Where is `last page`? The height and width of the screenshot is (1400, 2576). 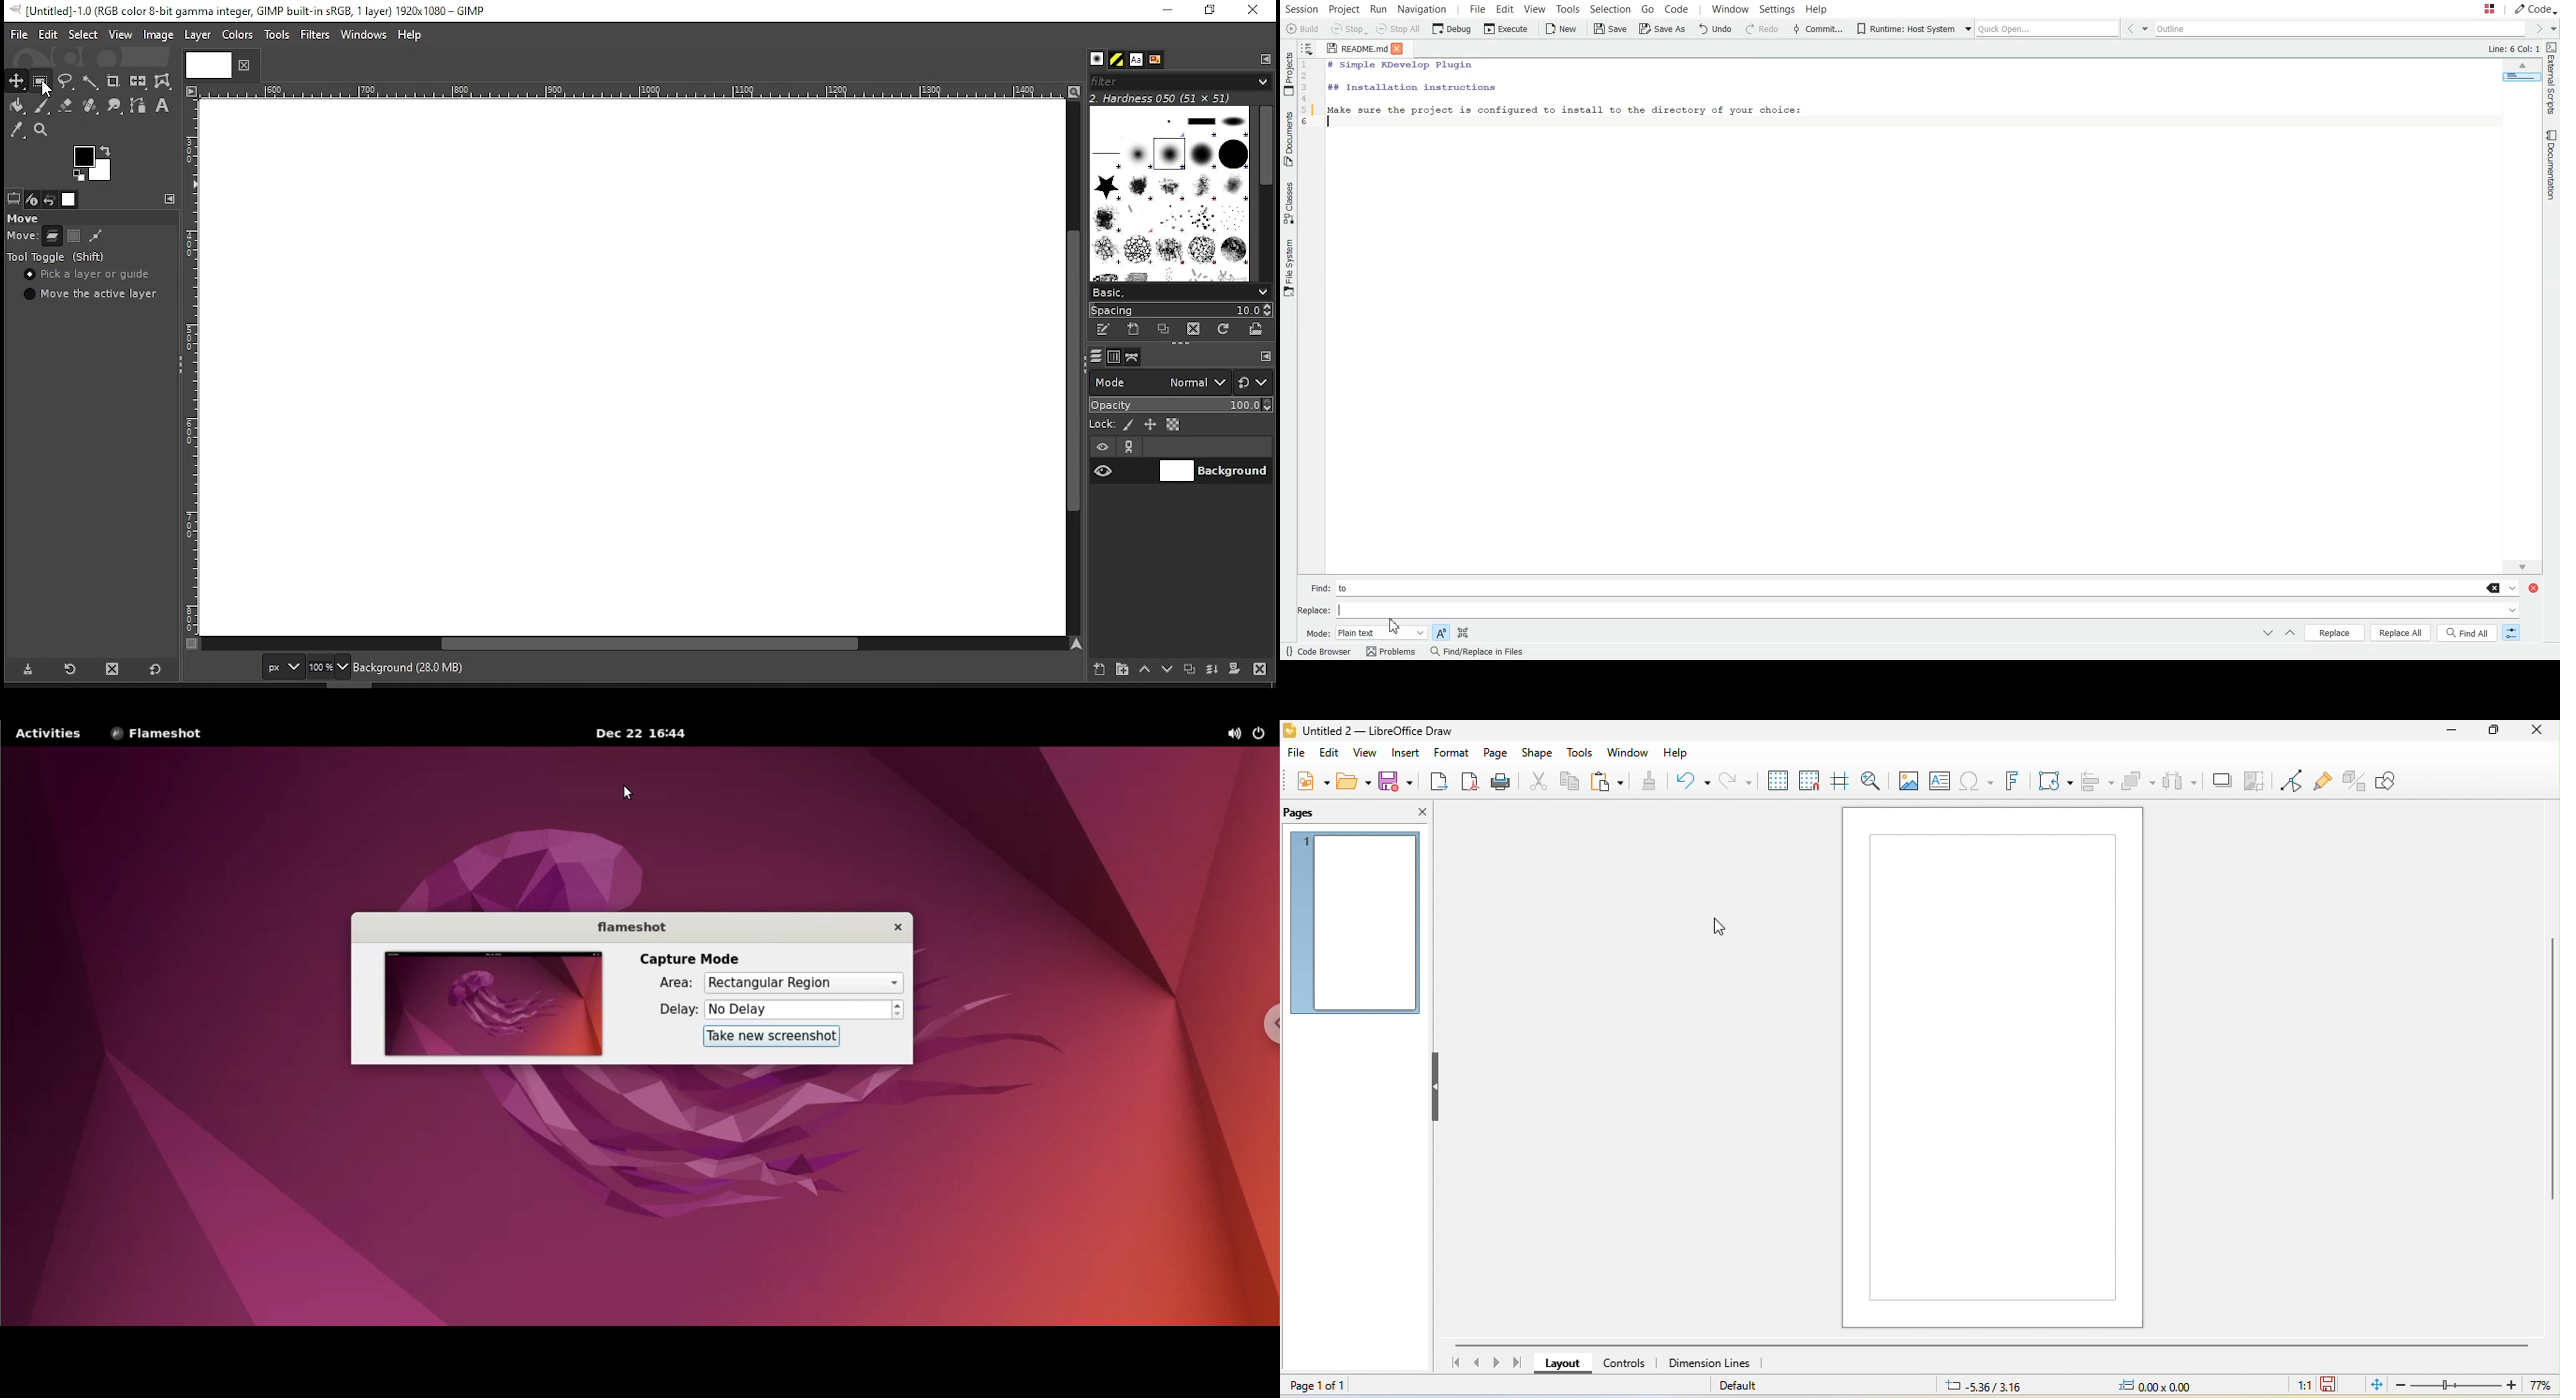 last page is located at coordinates (1521, 1363).